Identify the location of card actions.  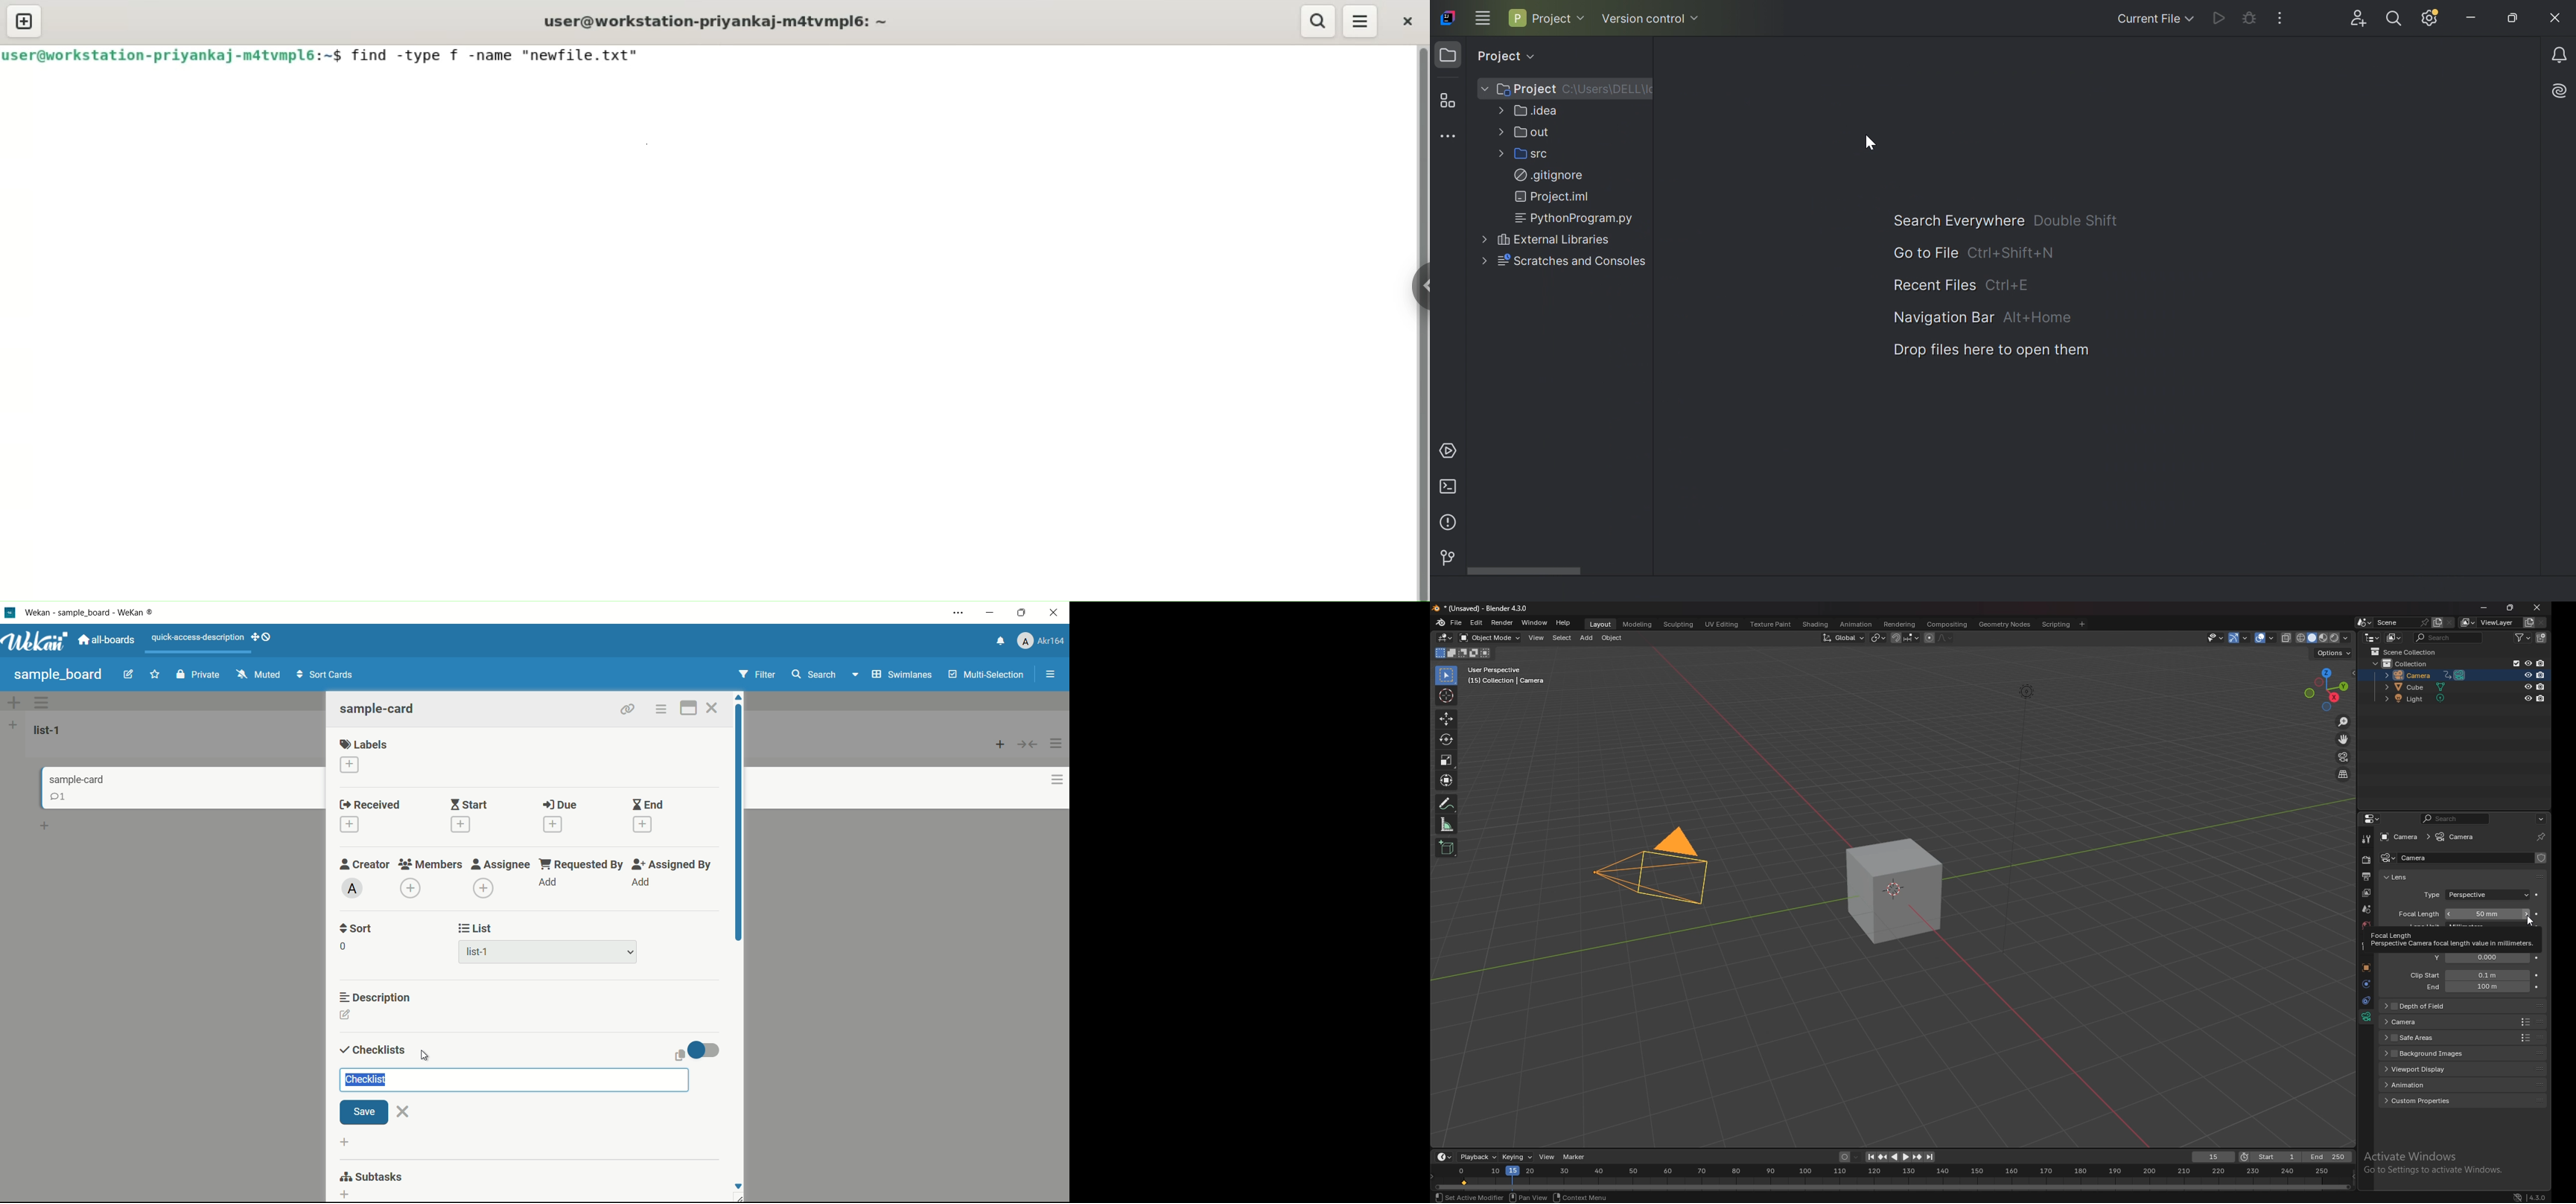
(661, 710).